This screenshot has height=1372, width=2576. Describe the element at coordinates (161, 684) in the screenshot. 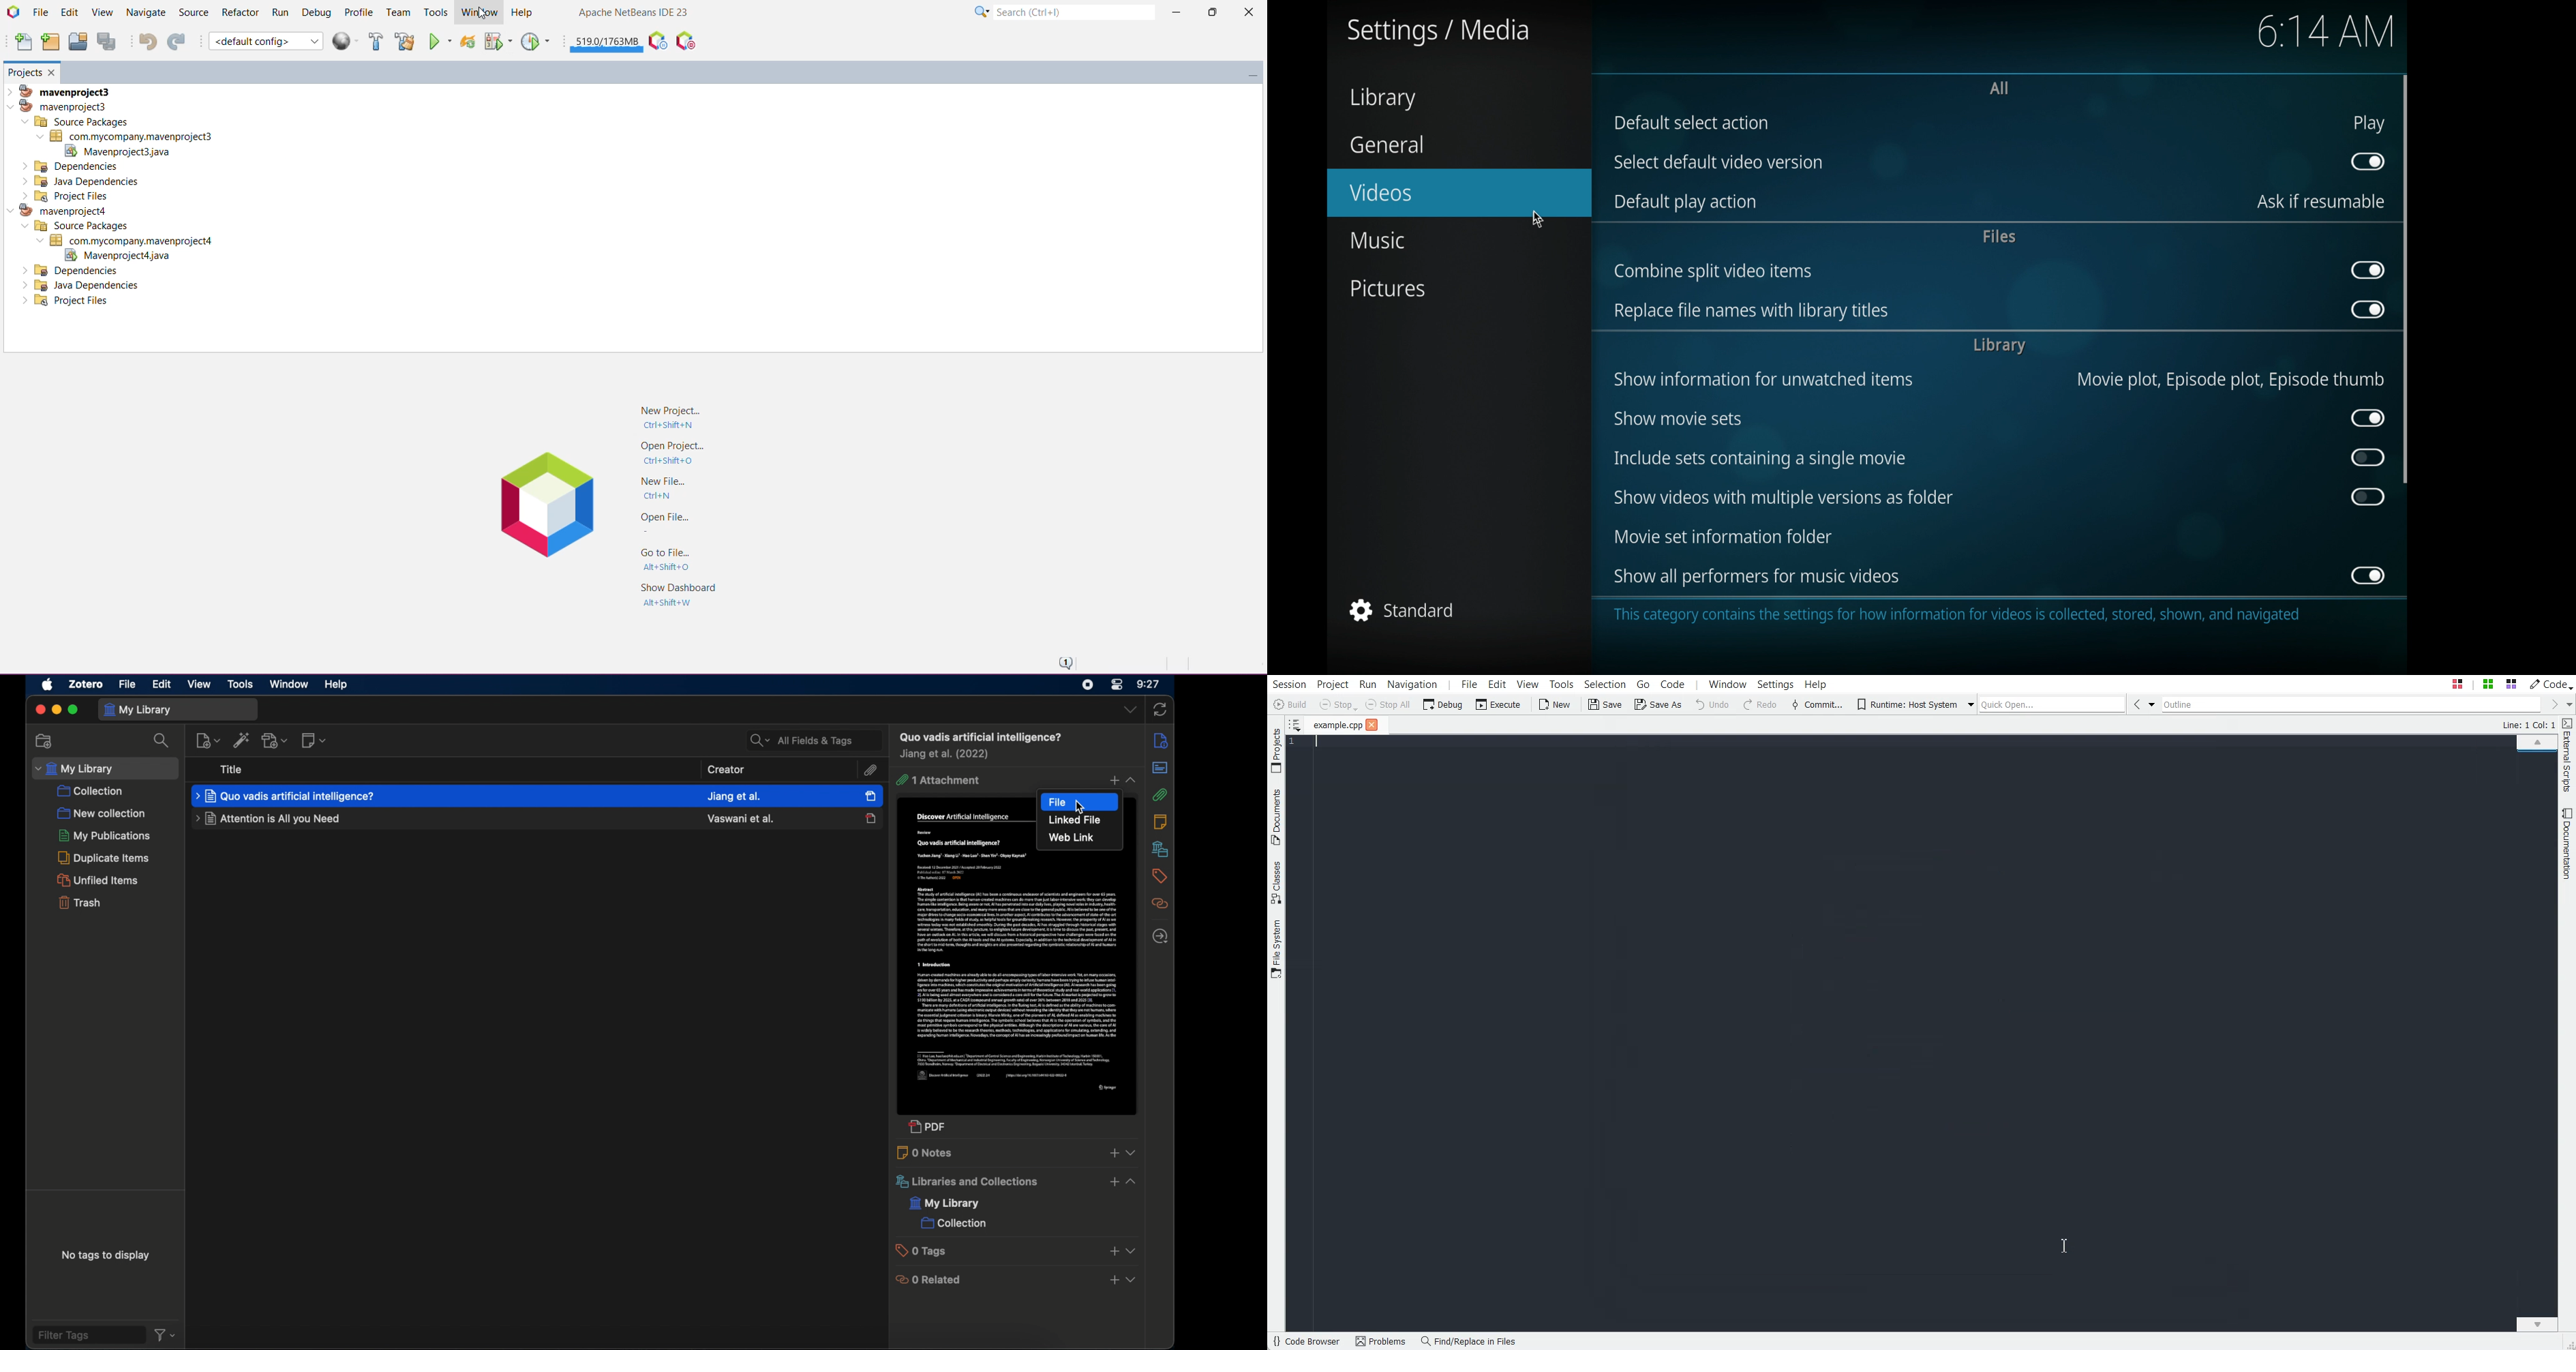

I see `edit` at that location.